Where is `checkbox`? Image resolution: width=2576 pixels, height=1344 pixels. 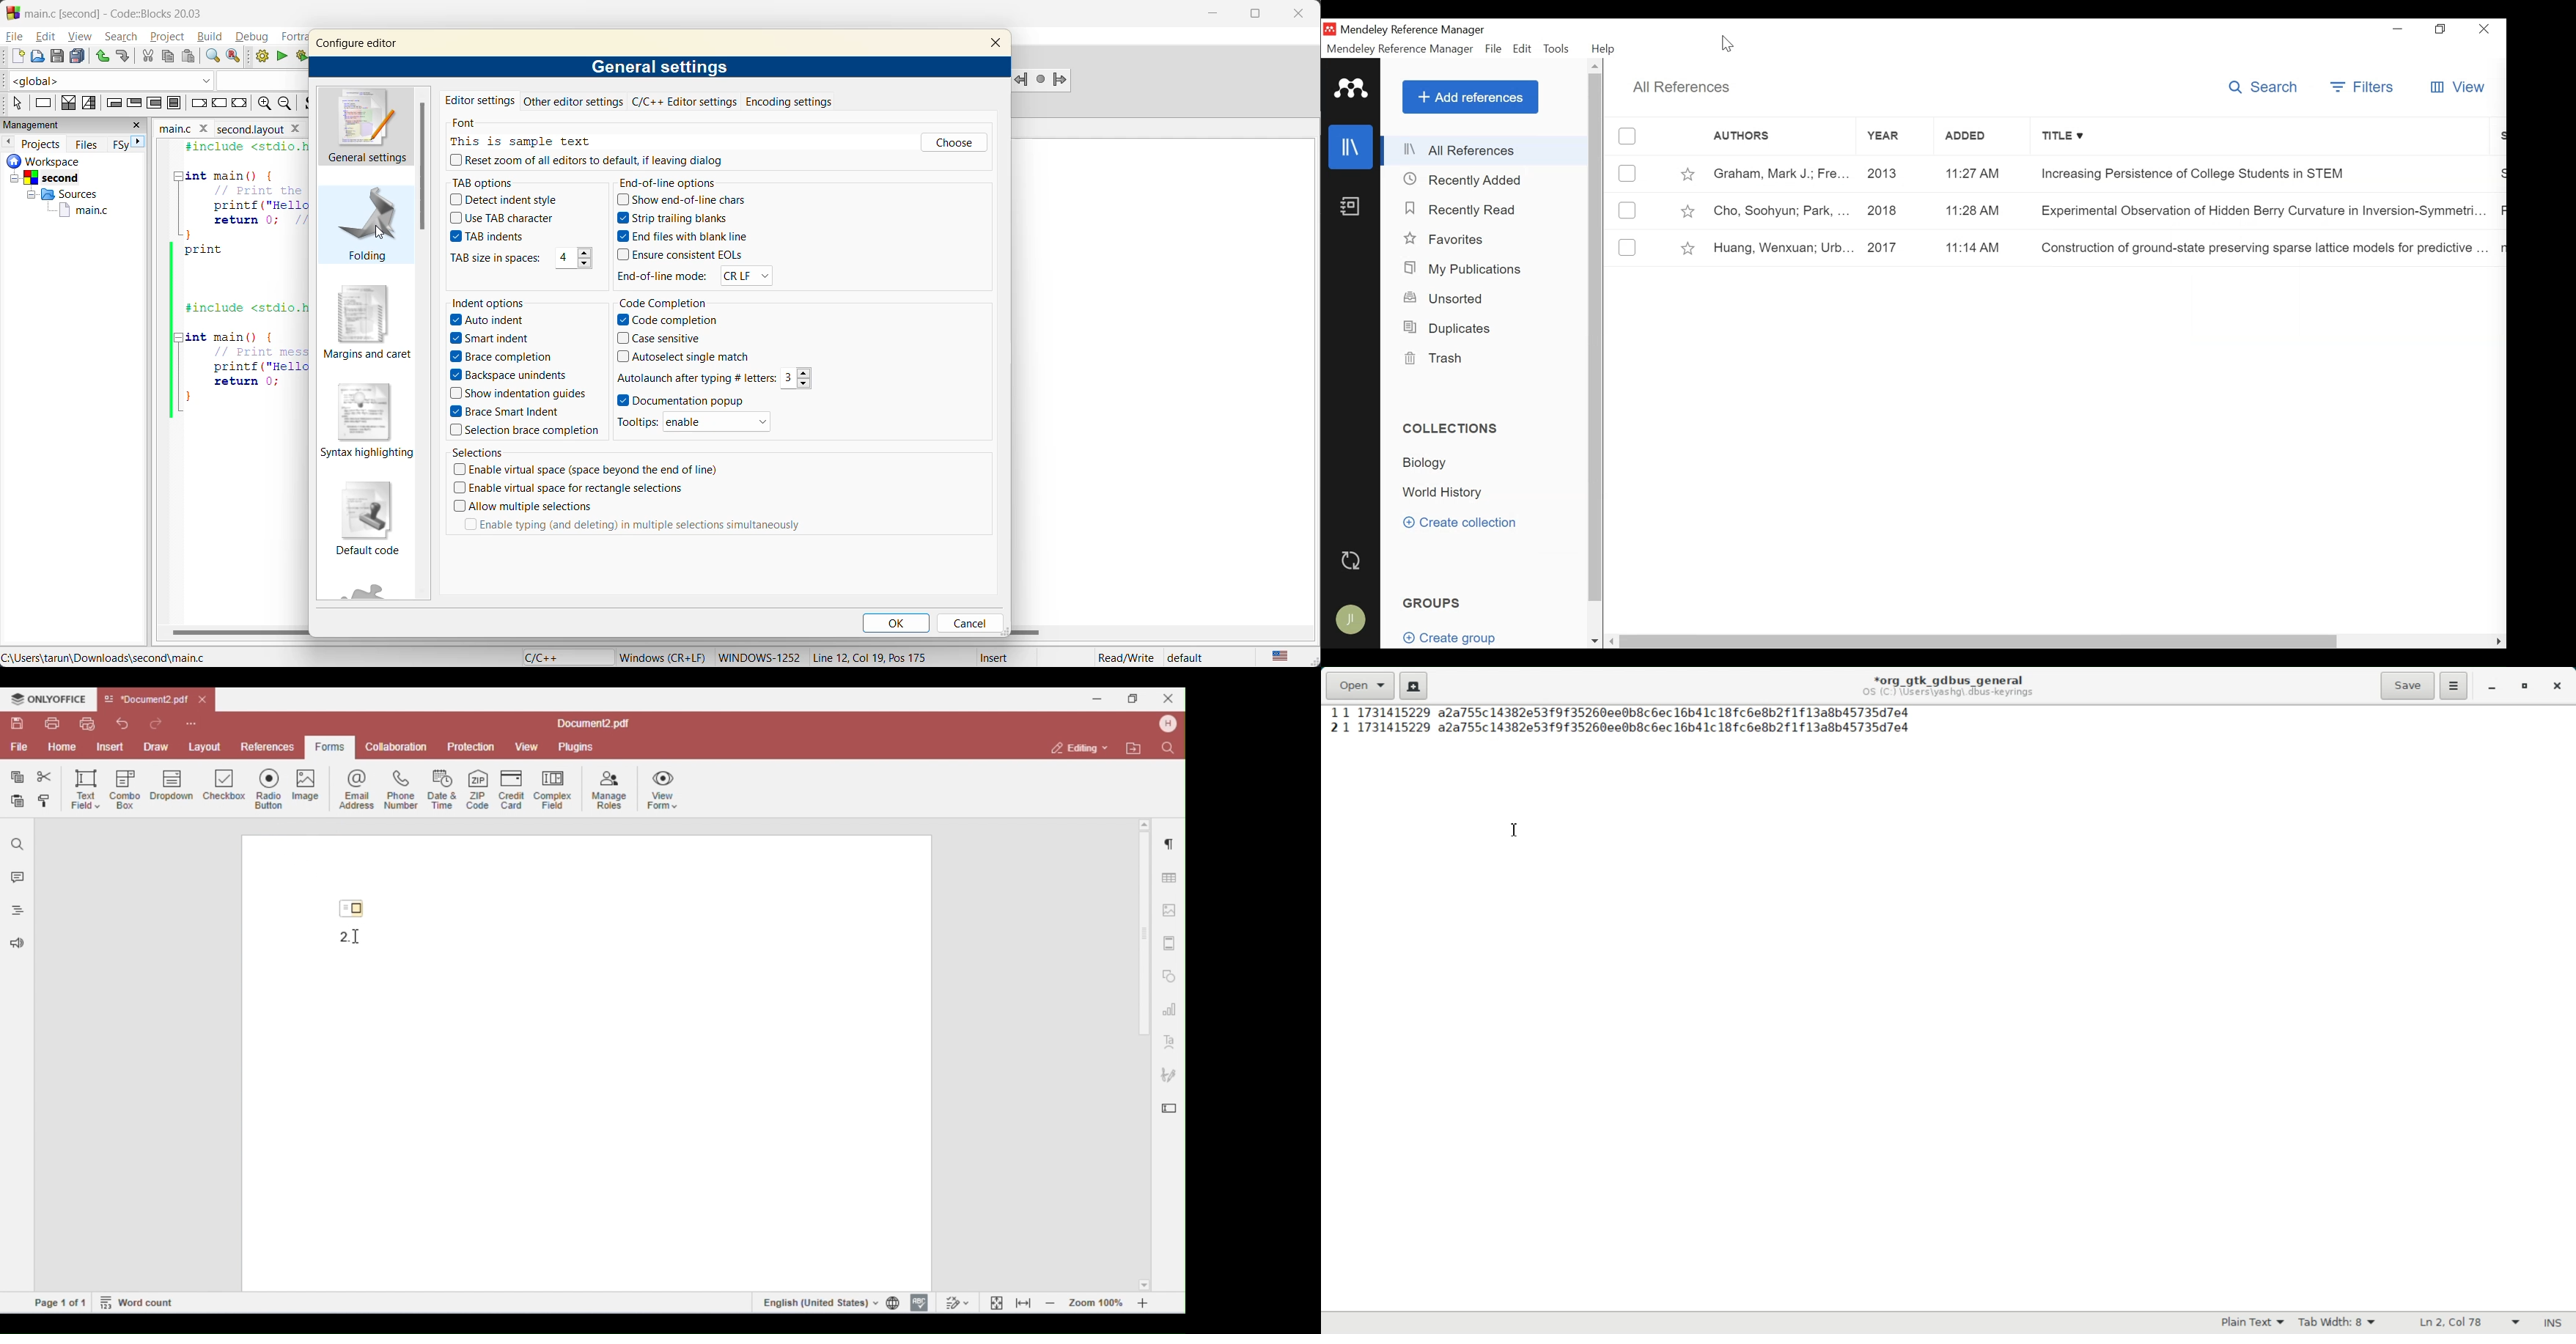
checkbox is located at coordinates (1628, 247).